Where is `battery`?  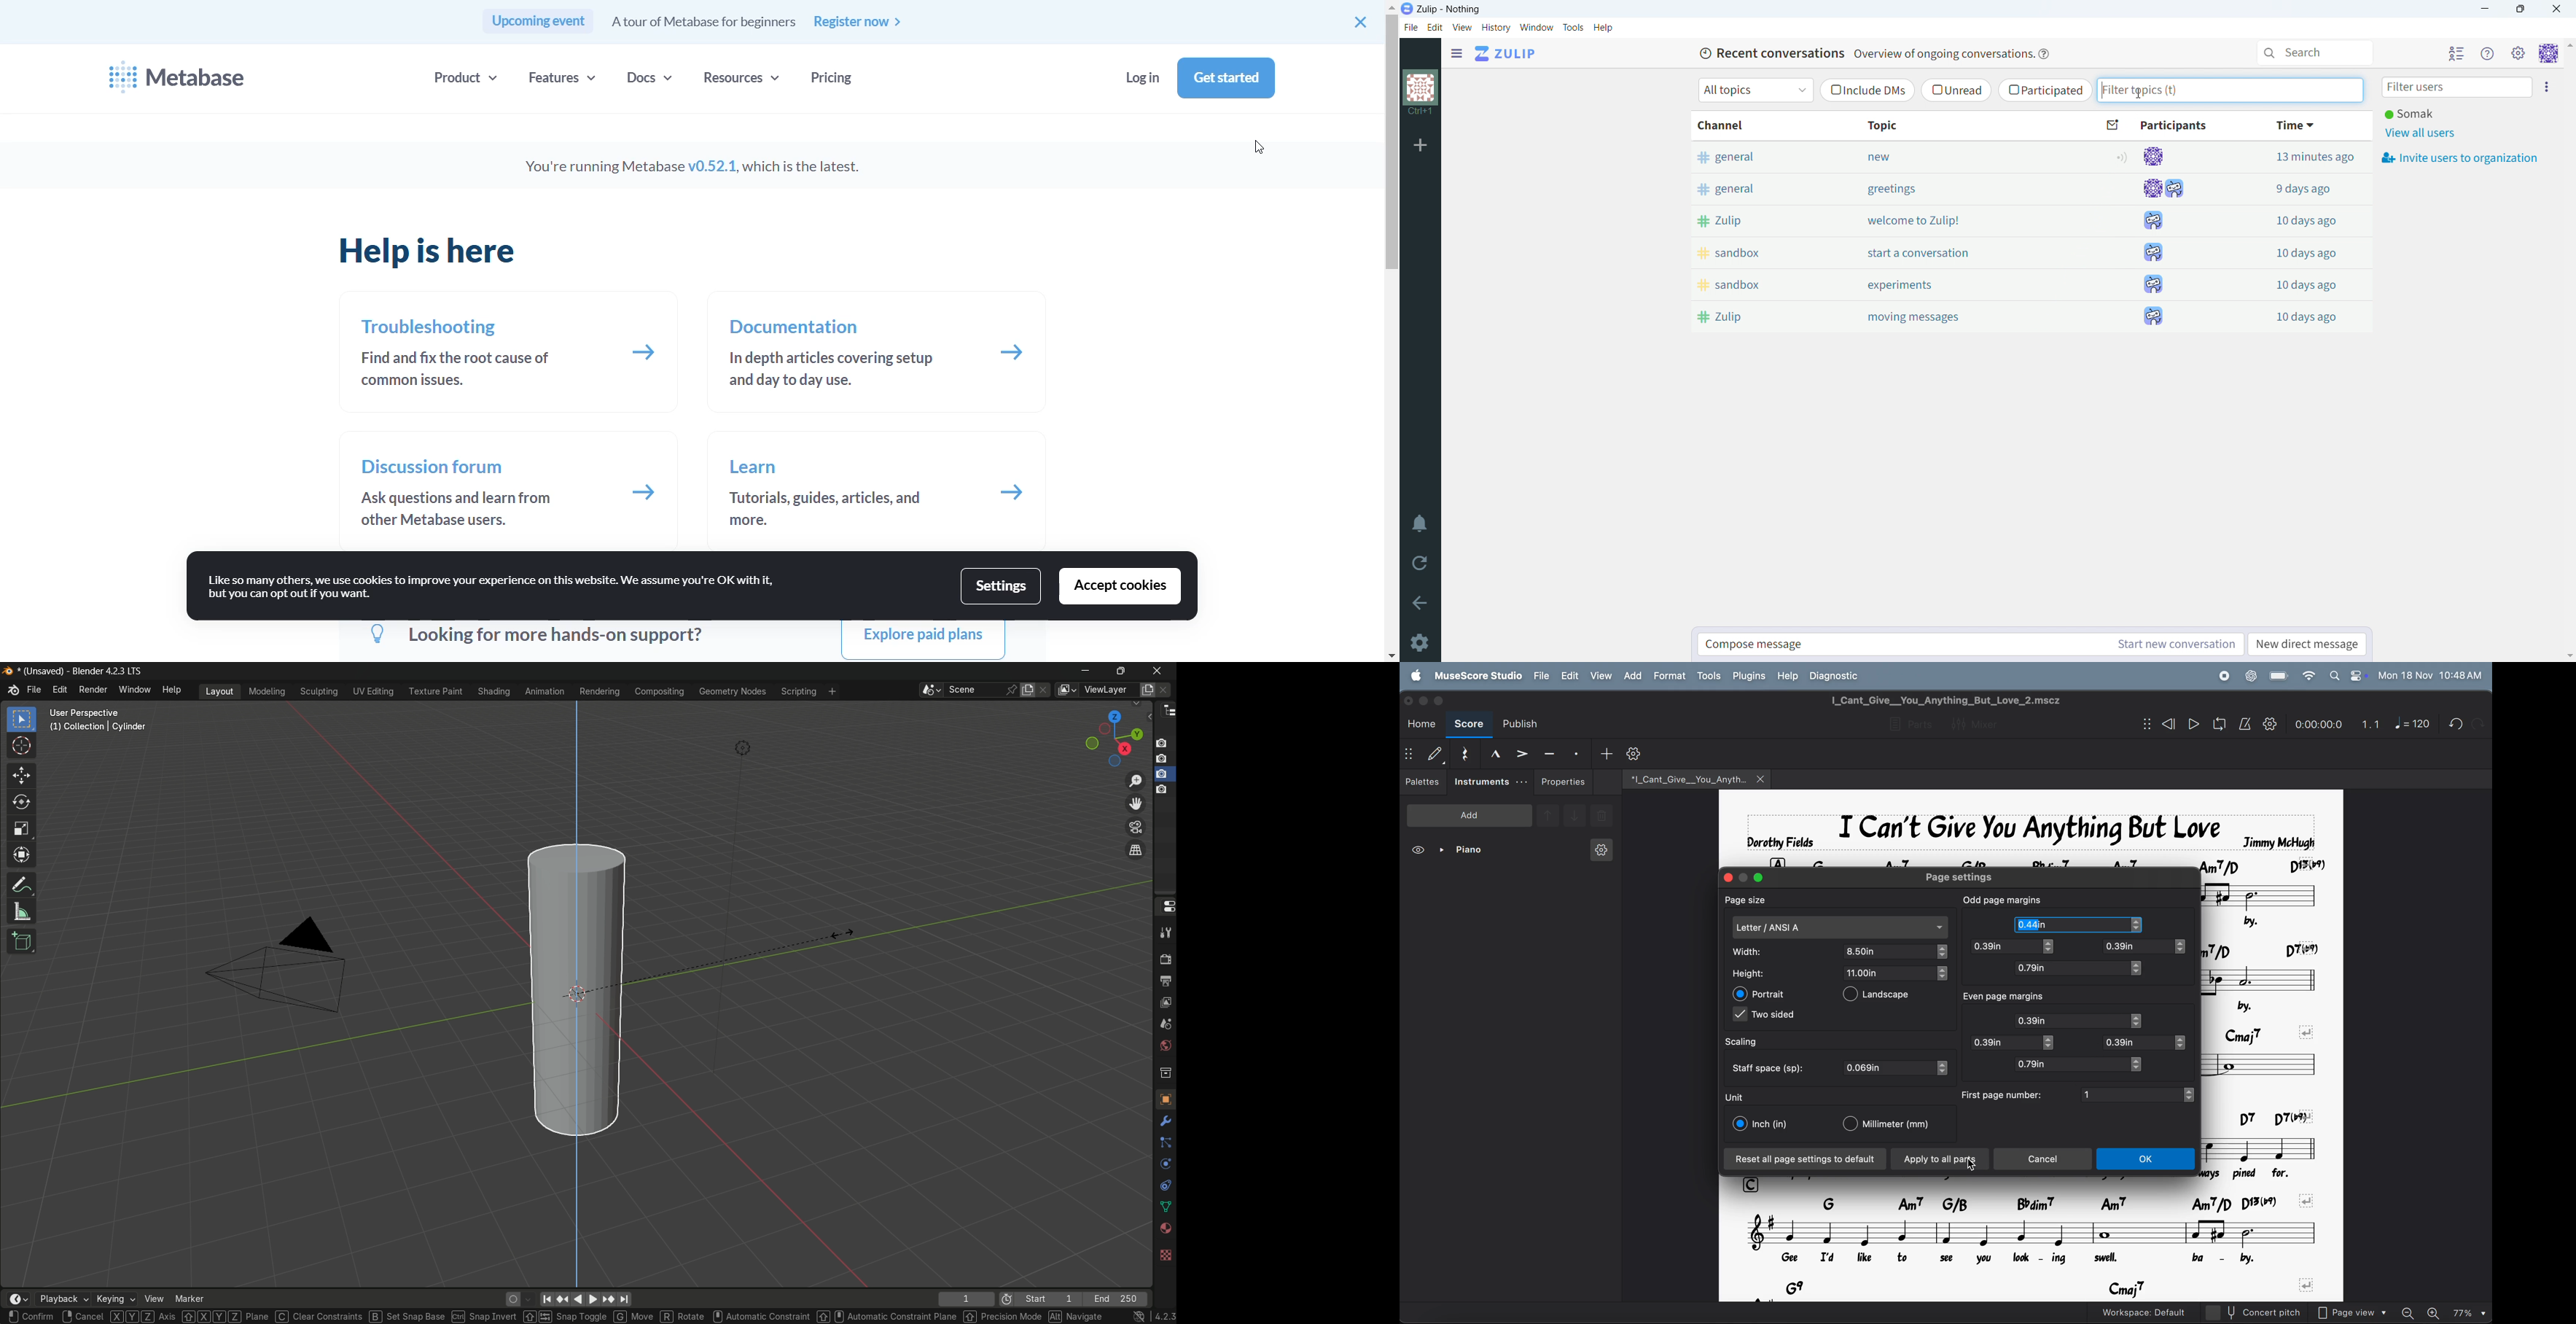
battery is located at coordinates (2279, 676).